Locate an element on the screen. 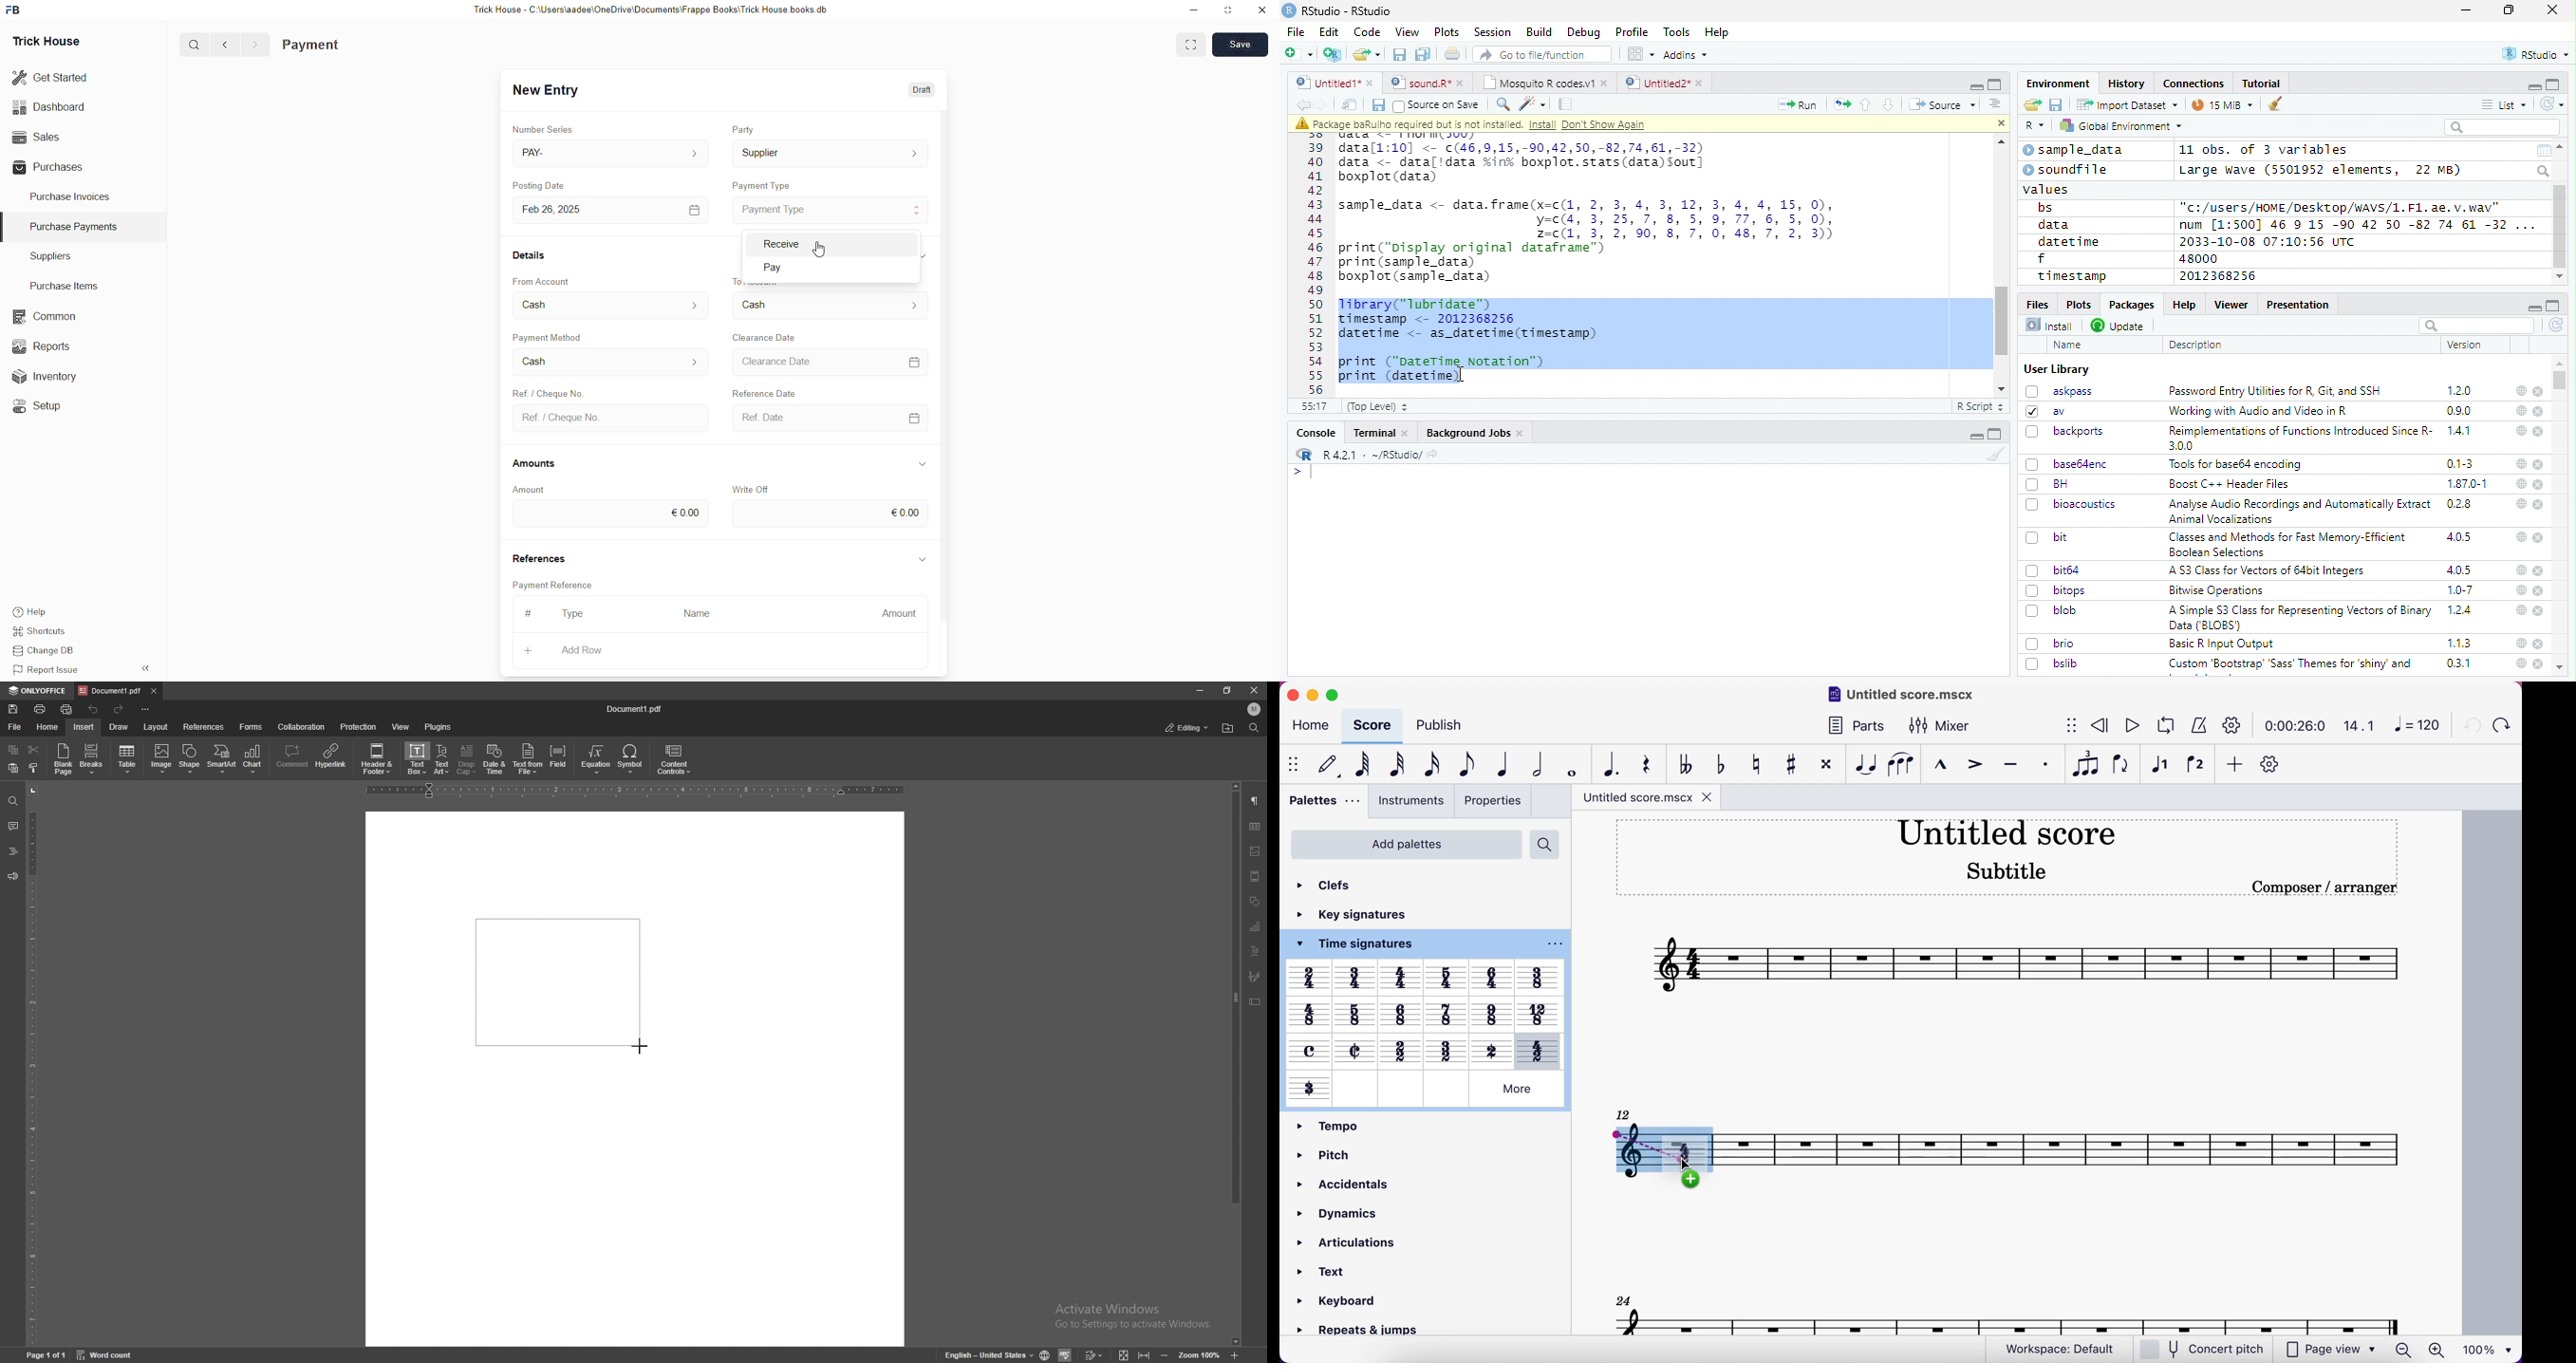  bslib is located at coordinates (2052, 663).